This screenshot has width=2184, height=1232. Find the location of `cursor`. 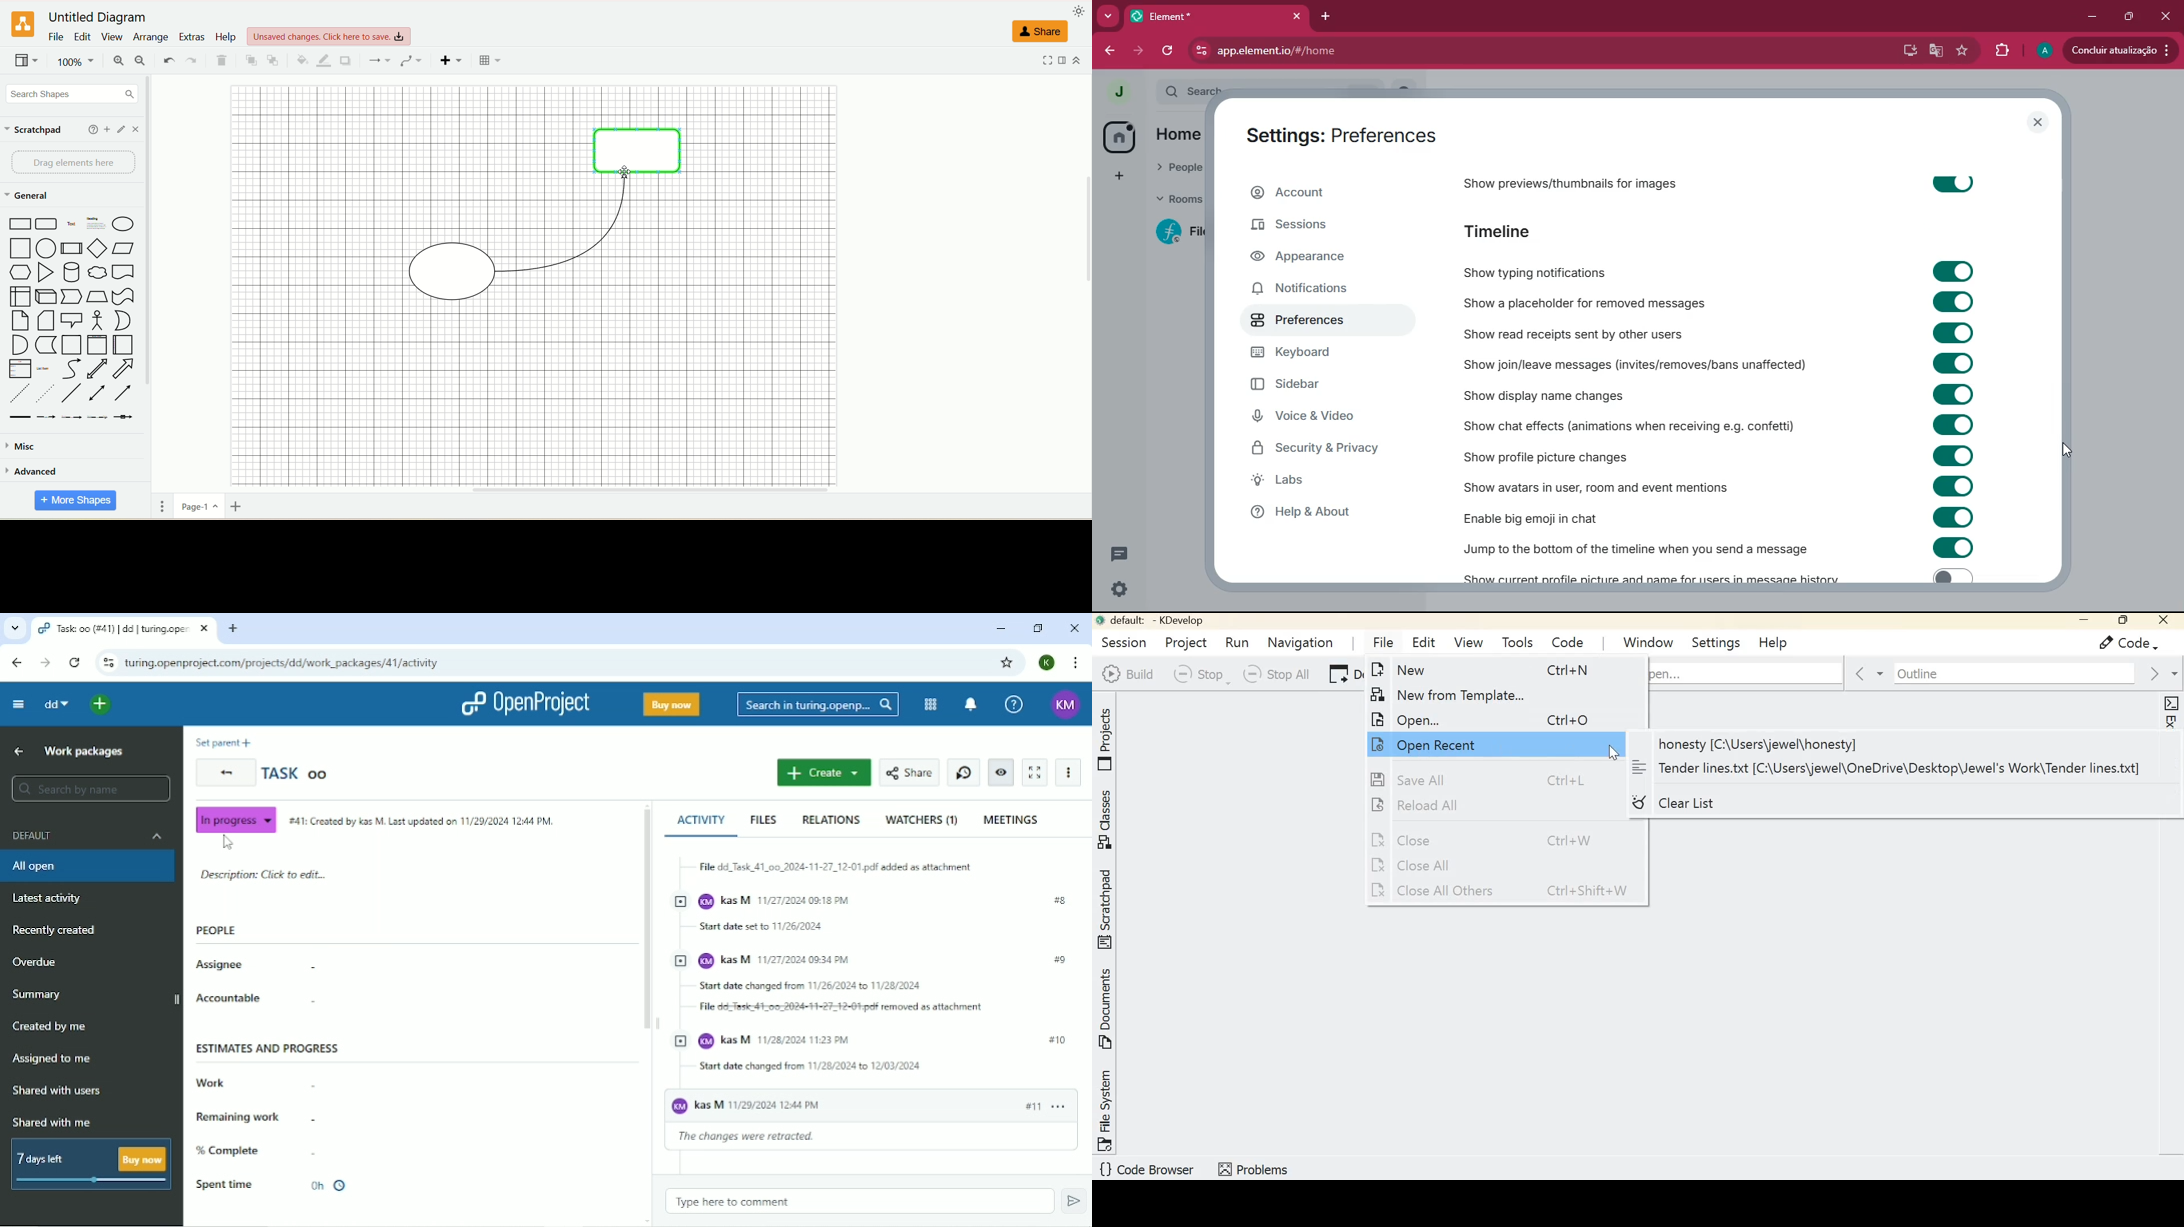

cursor is located at coordinates (624, 173).